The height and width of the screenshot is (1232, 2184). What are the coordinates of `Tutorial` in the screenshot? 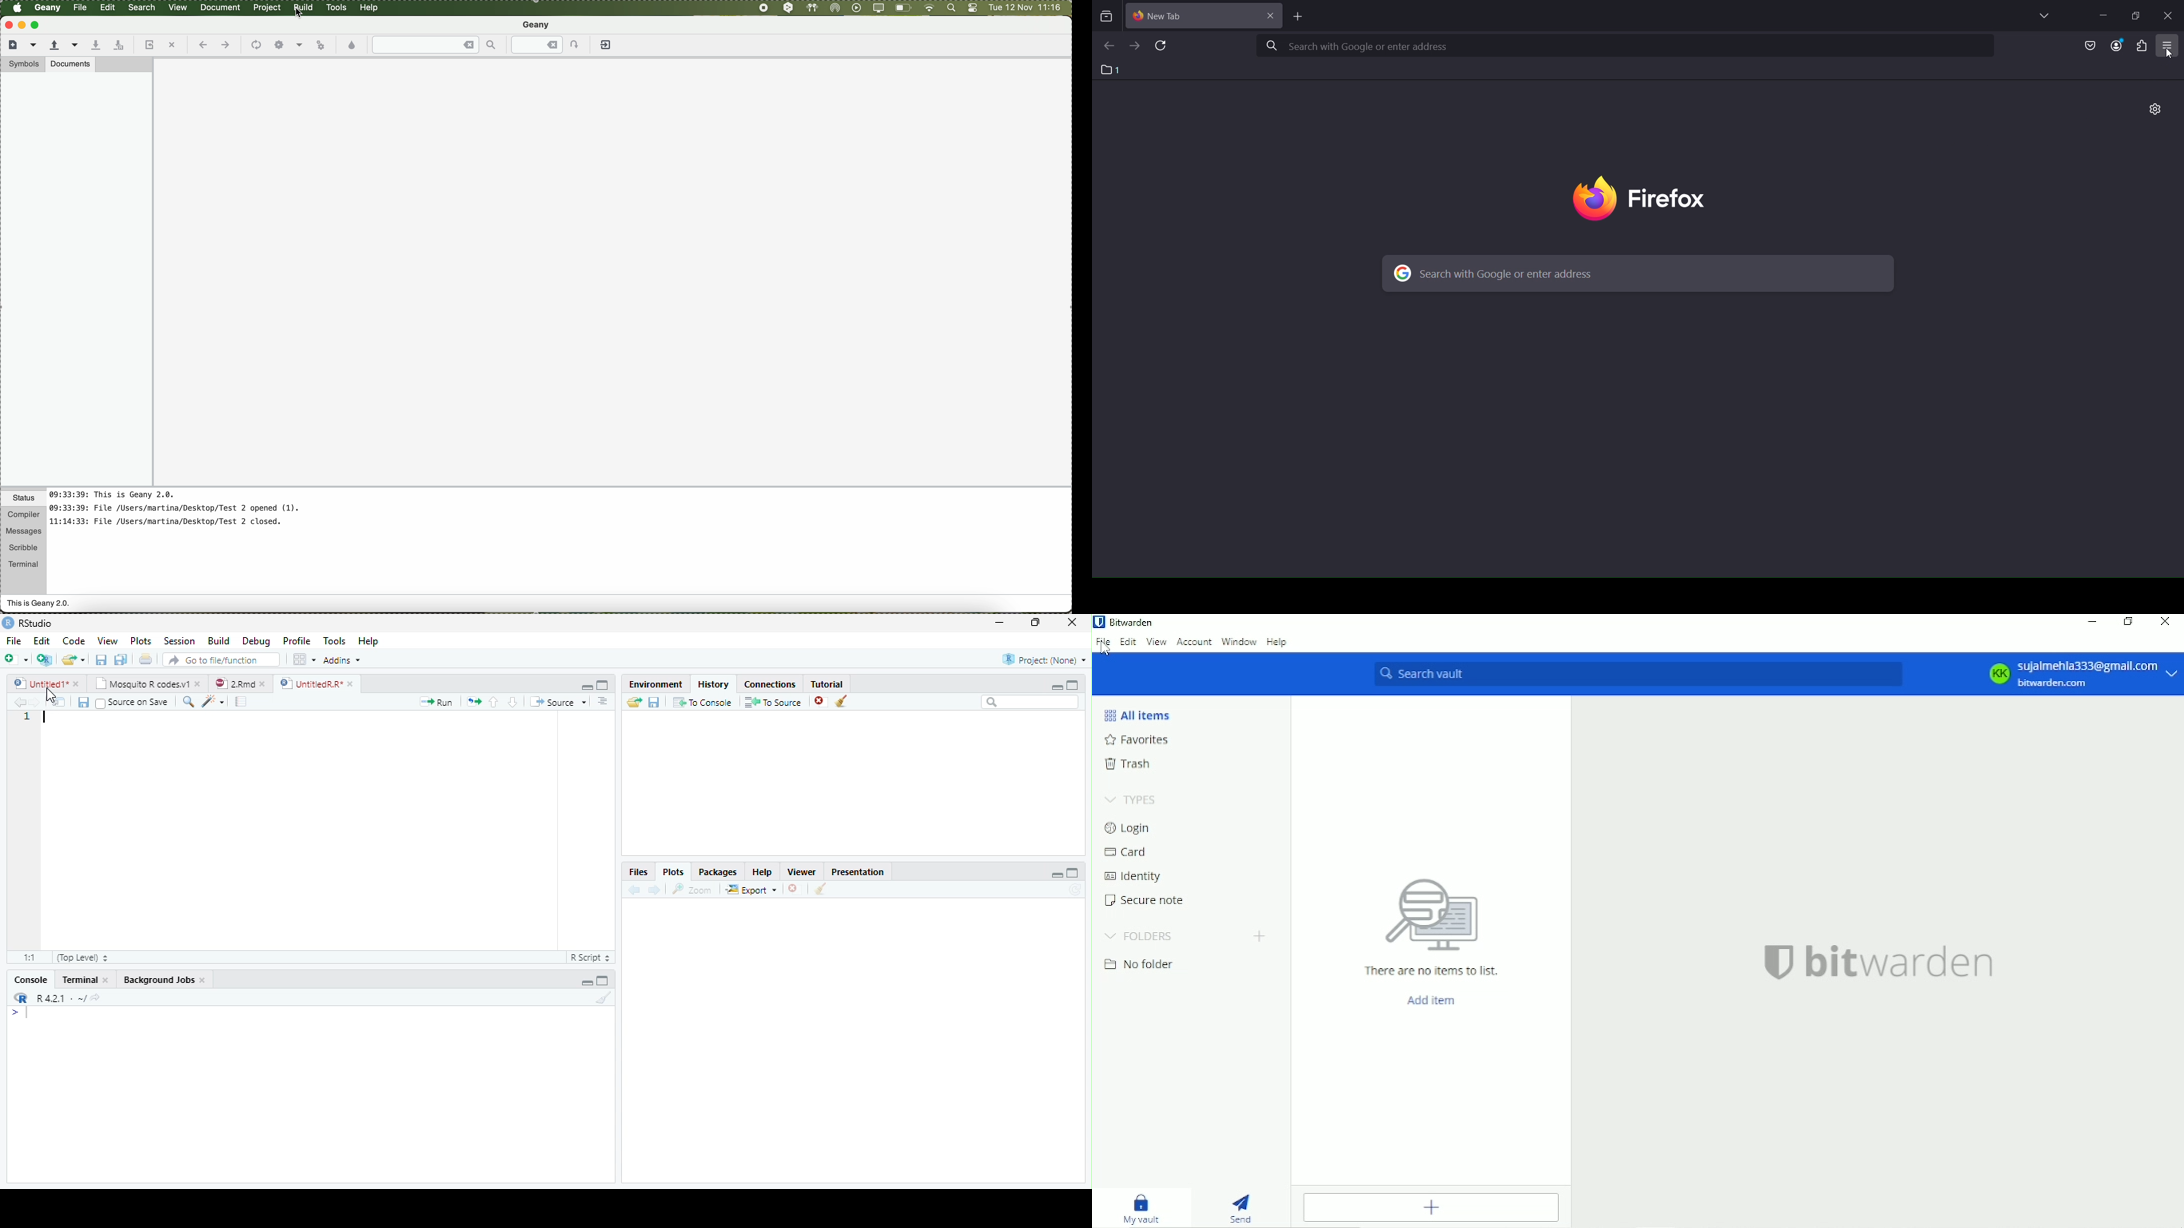 It's located at (827, 684).